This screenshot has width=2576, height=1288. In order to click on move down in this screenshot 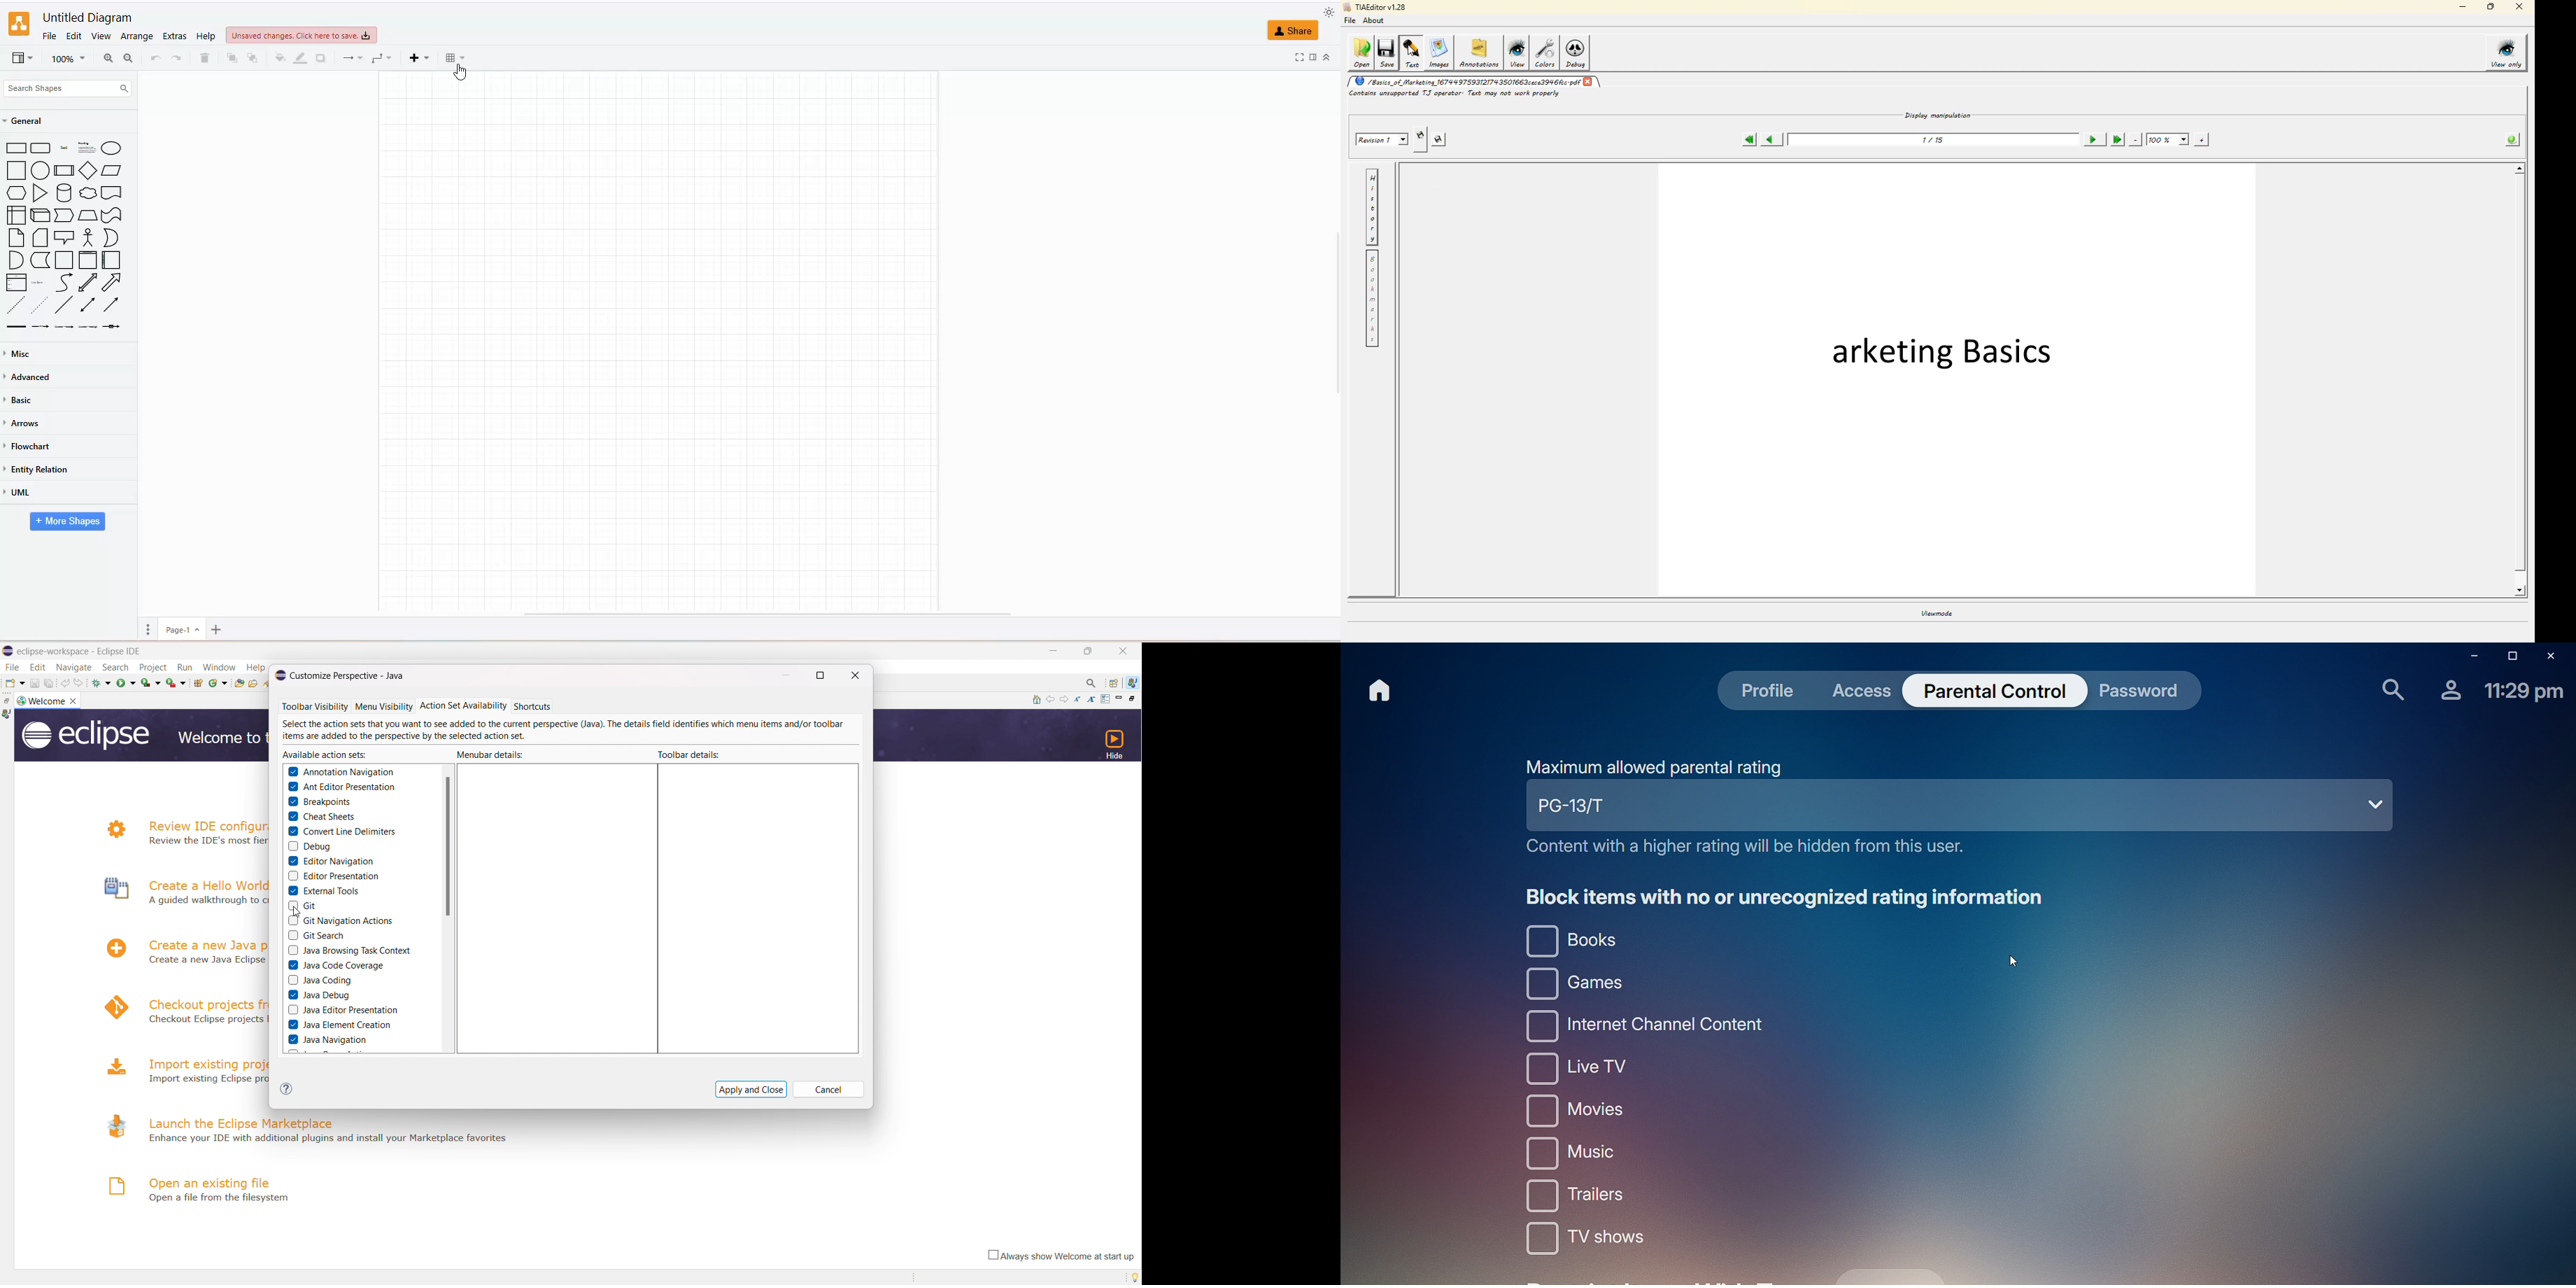, I will do `click(2522, 591)`.